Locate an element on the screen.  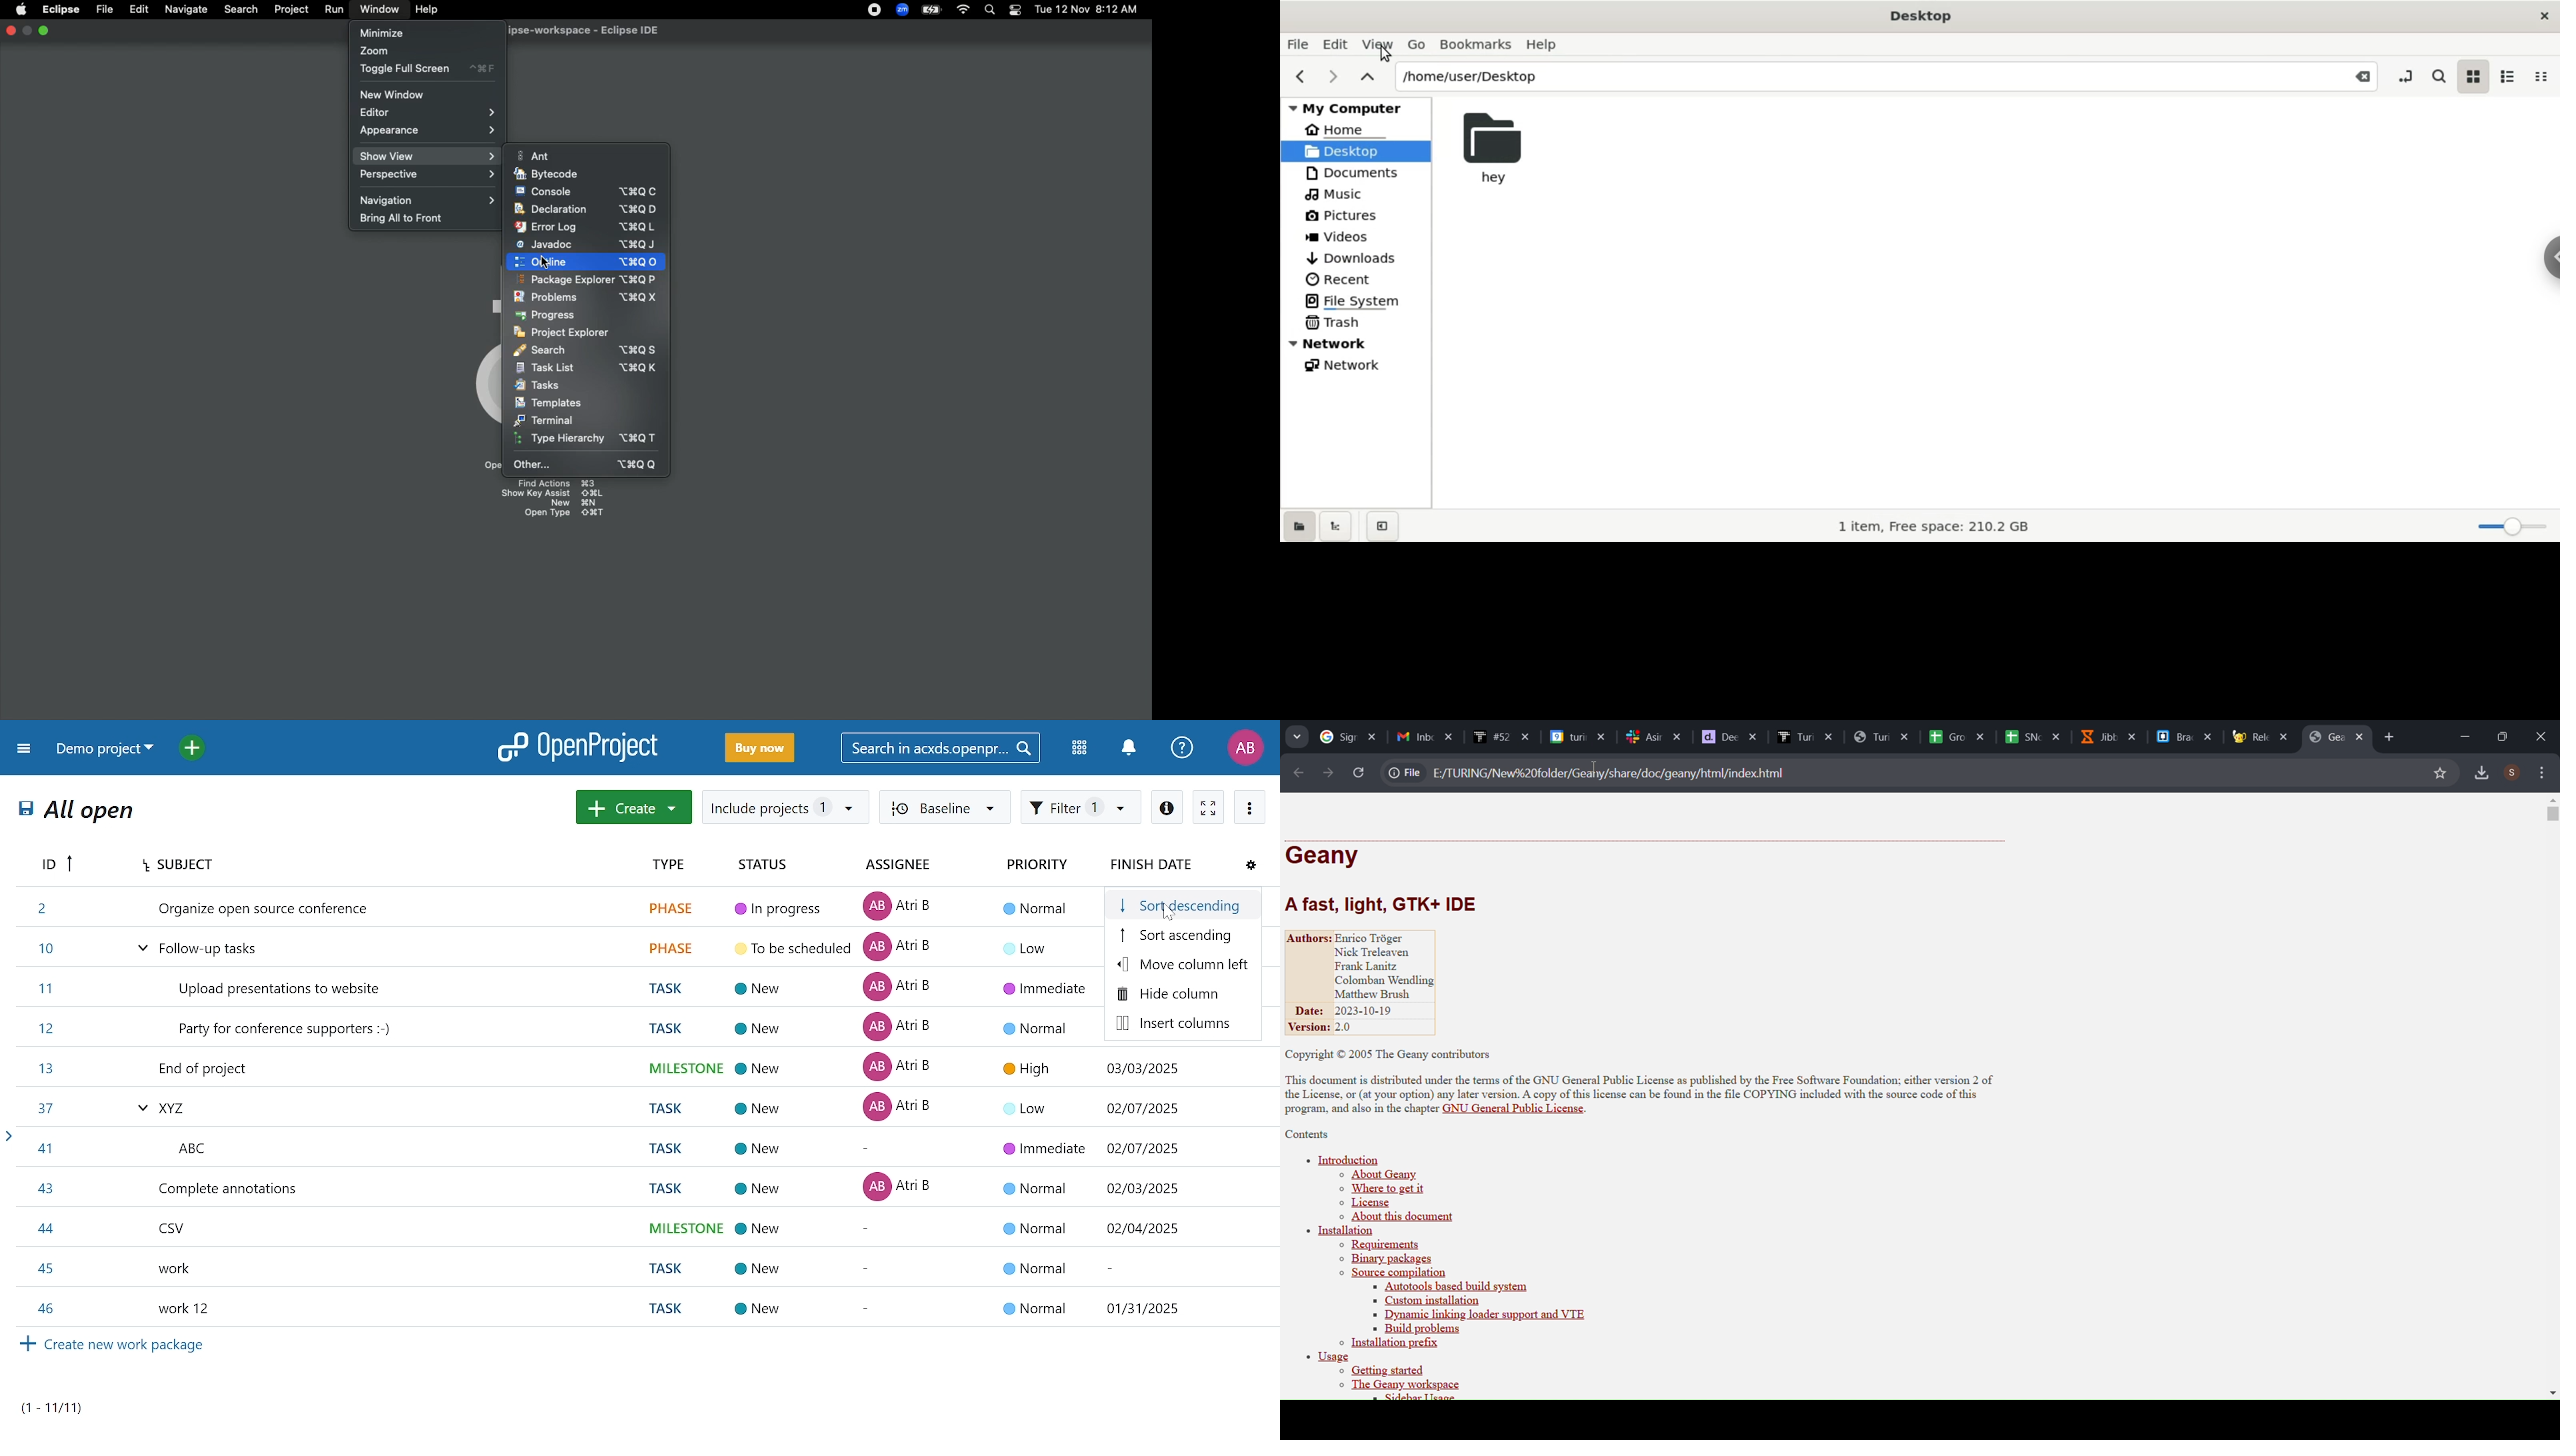
maximize is located at coordinates (2497, 736).